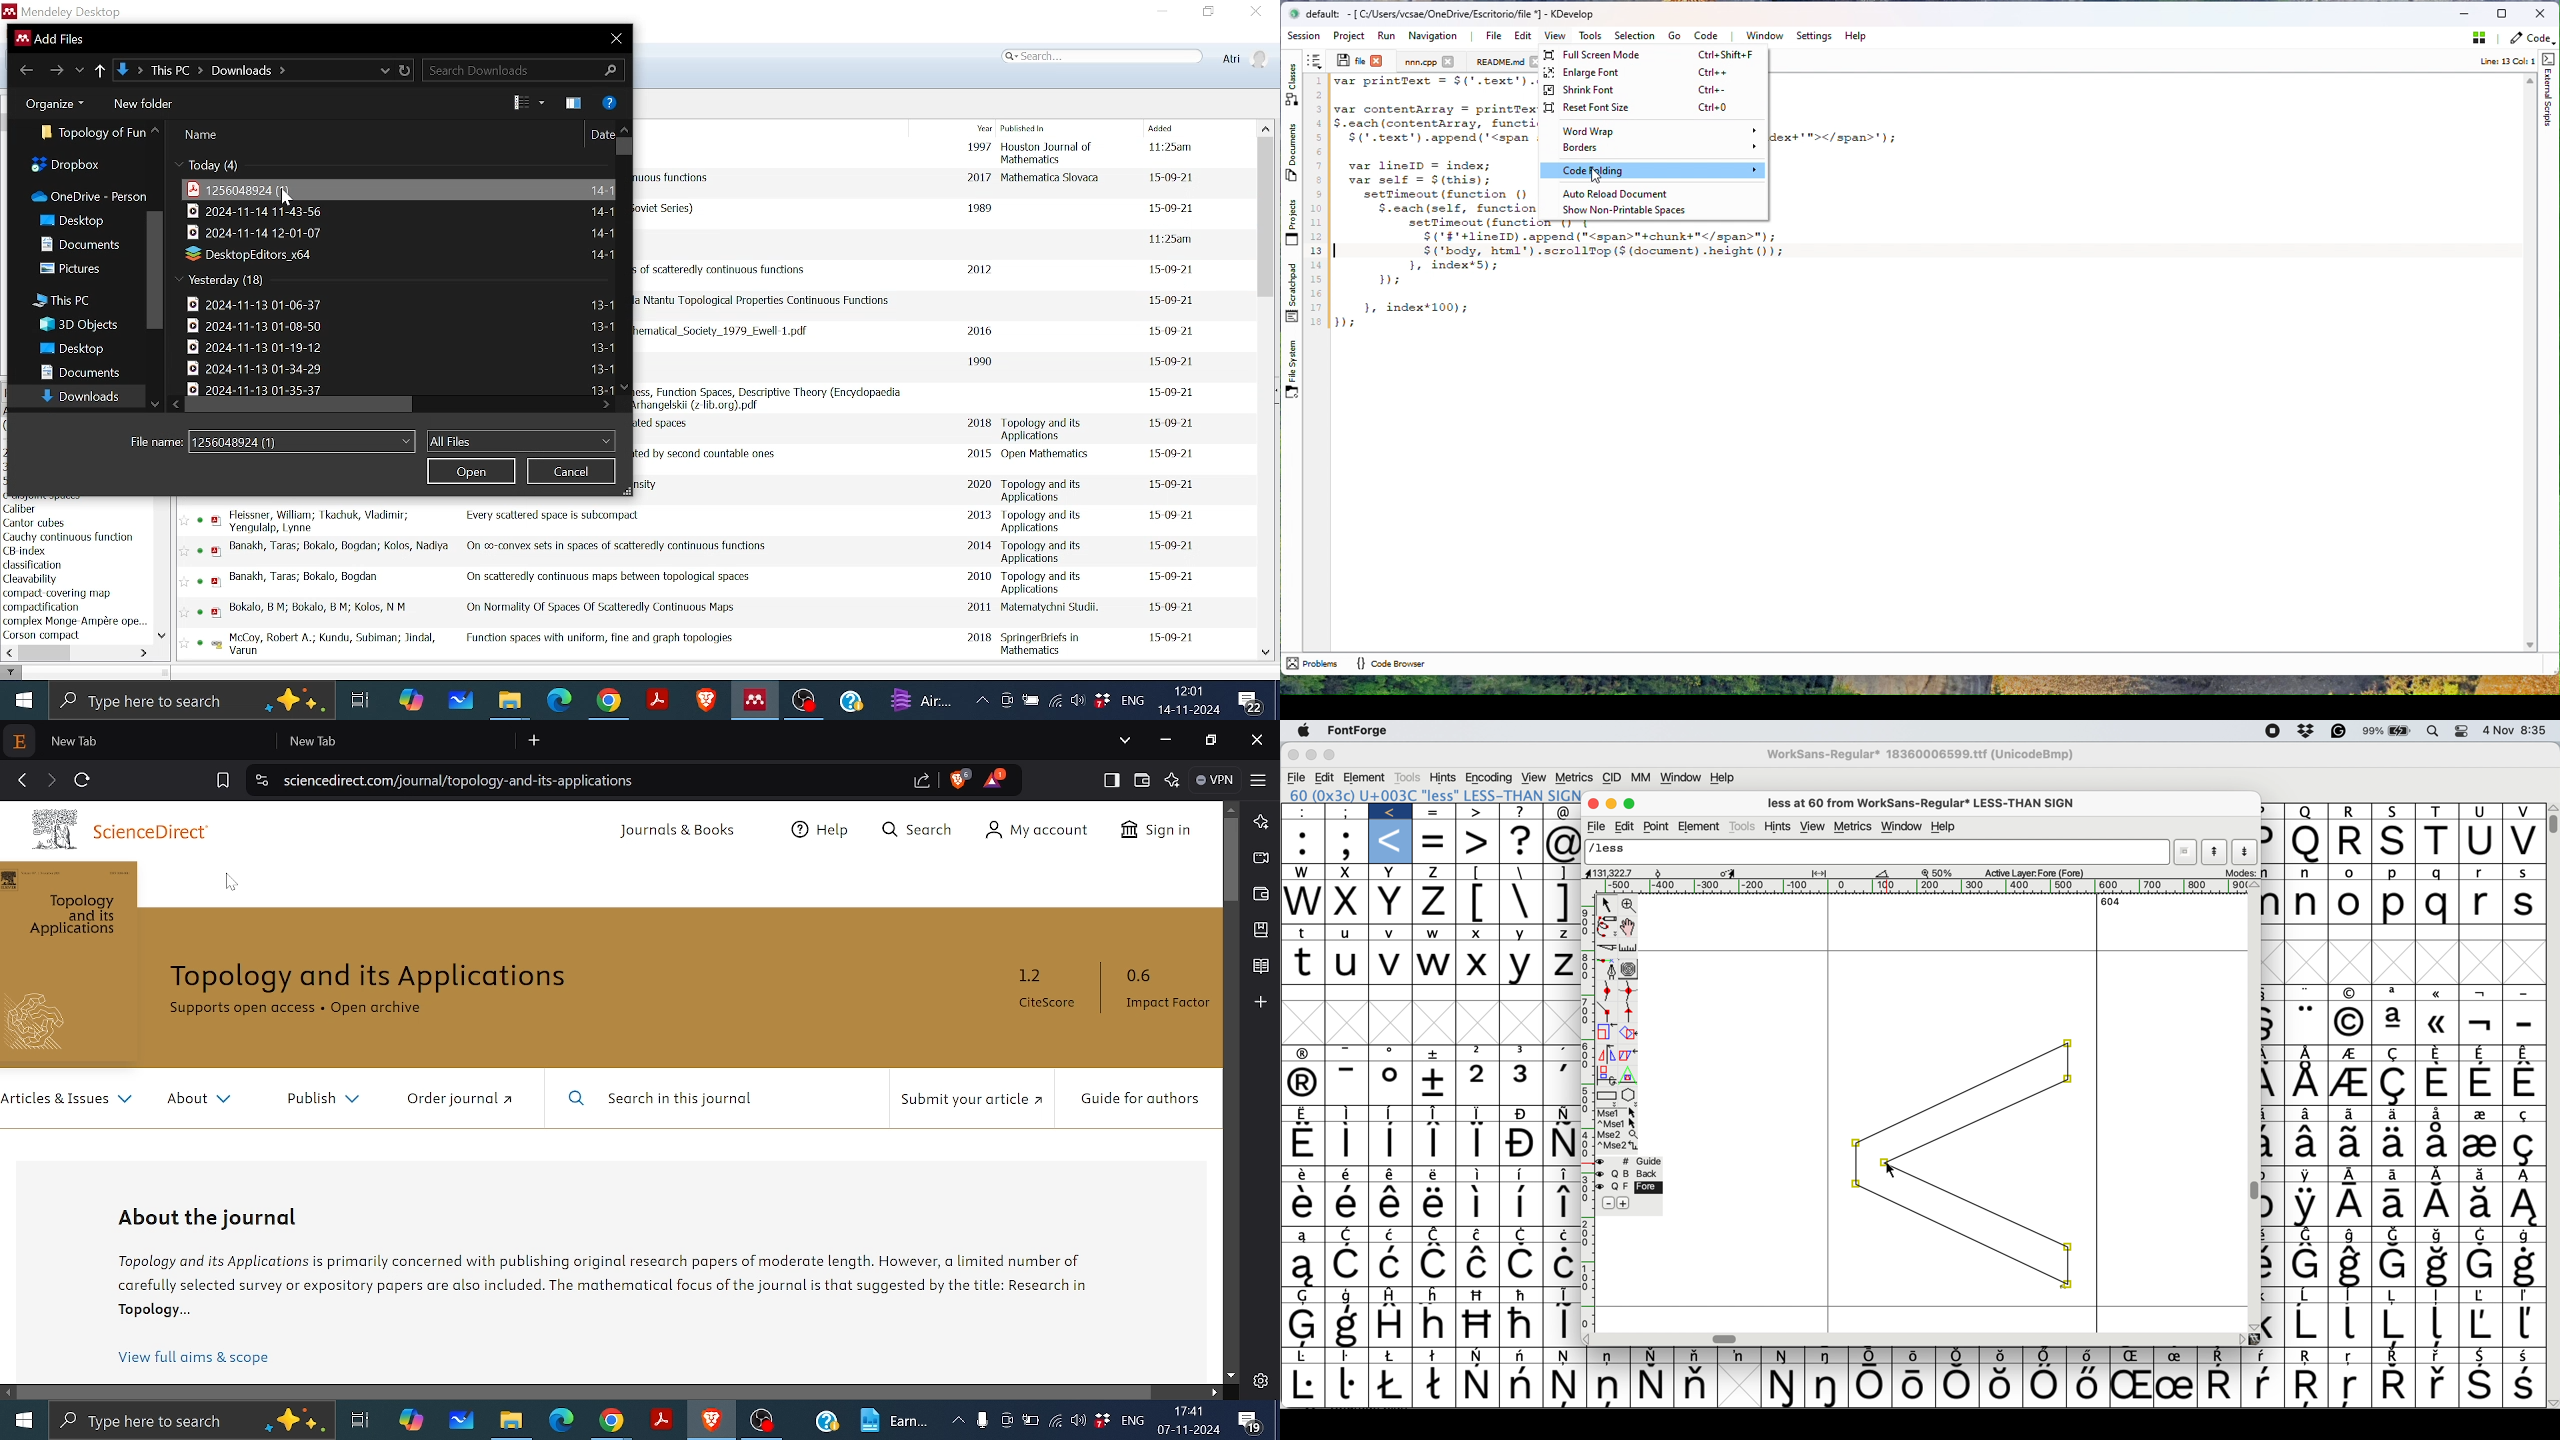 This screenshot has height=1456, width=2576. Describe the element at coordinates (2437, 1356) in the screenshot. I see `Symbol` at that location.